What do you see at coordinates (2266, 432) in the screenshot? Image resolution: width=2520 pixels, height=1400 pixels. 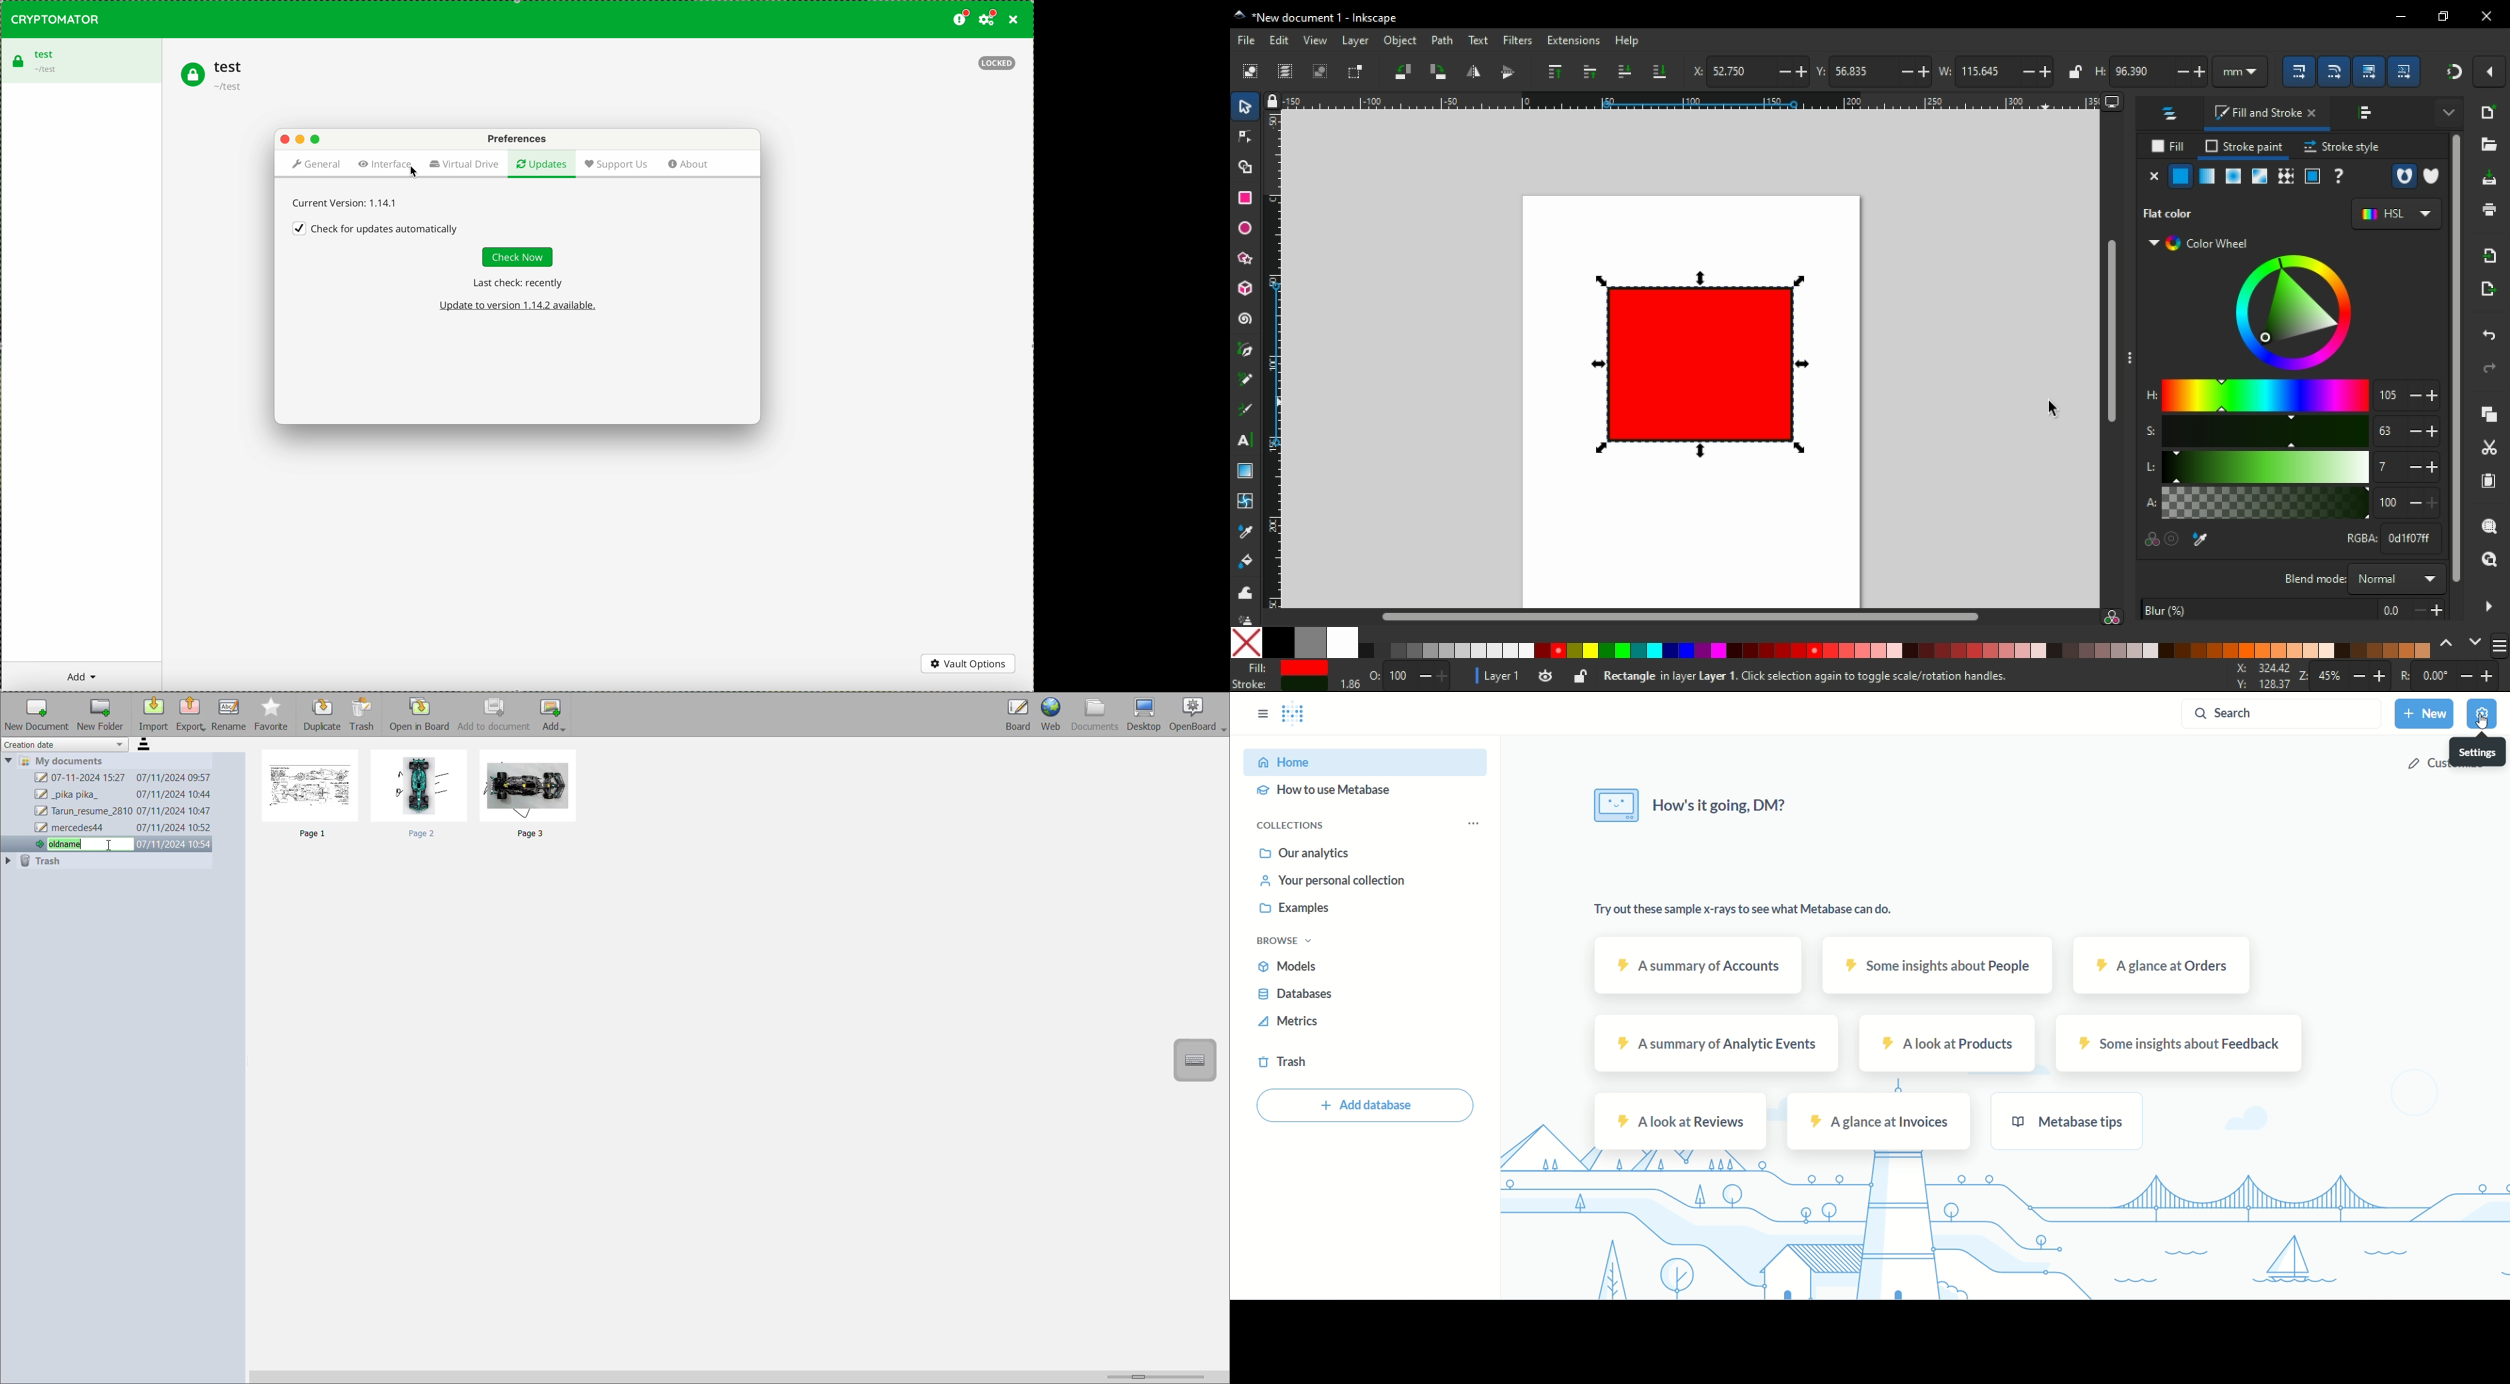 I see `saturation` at bounding box center [2266, 432].